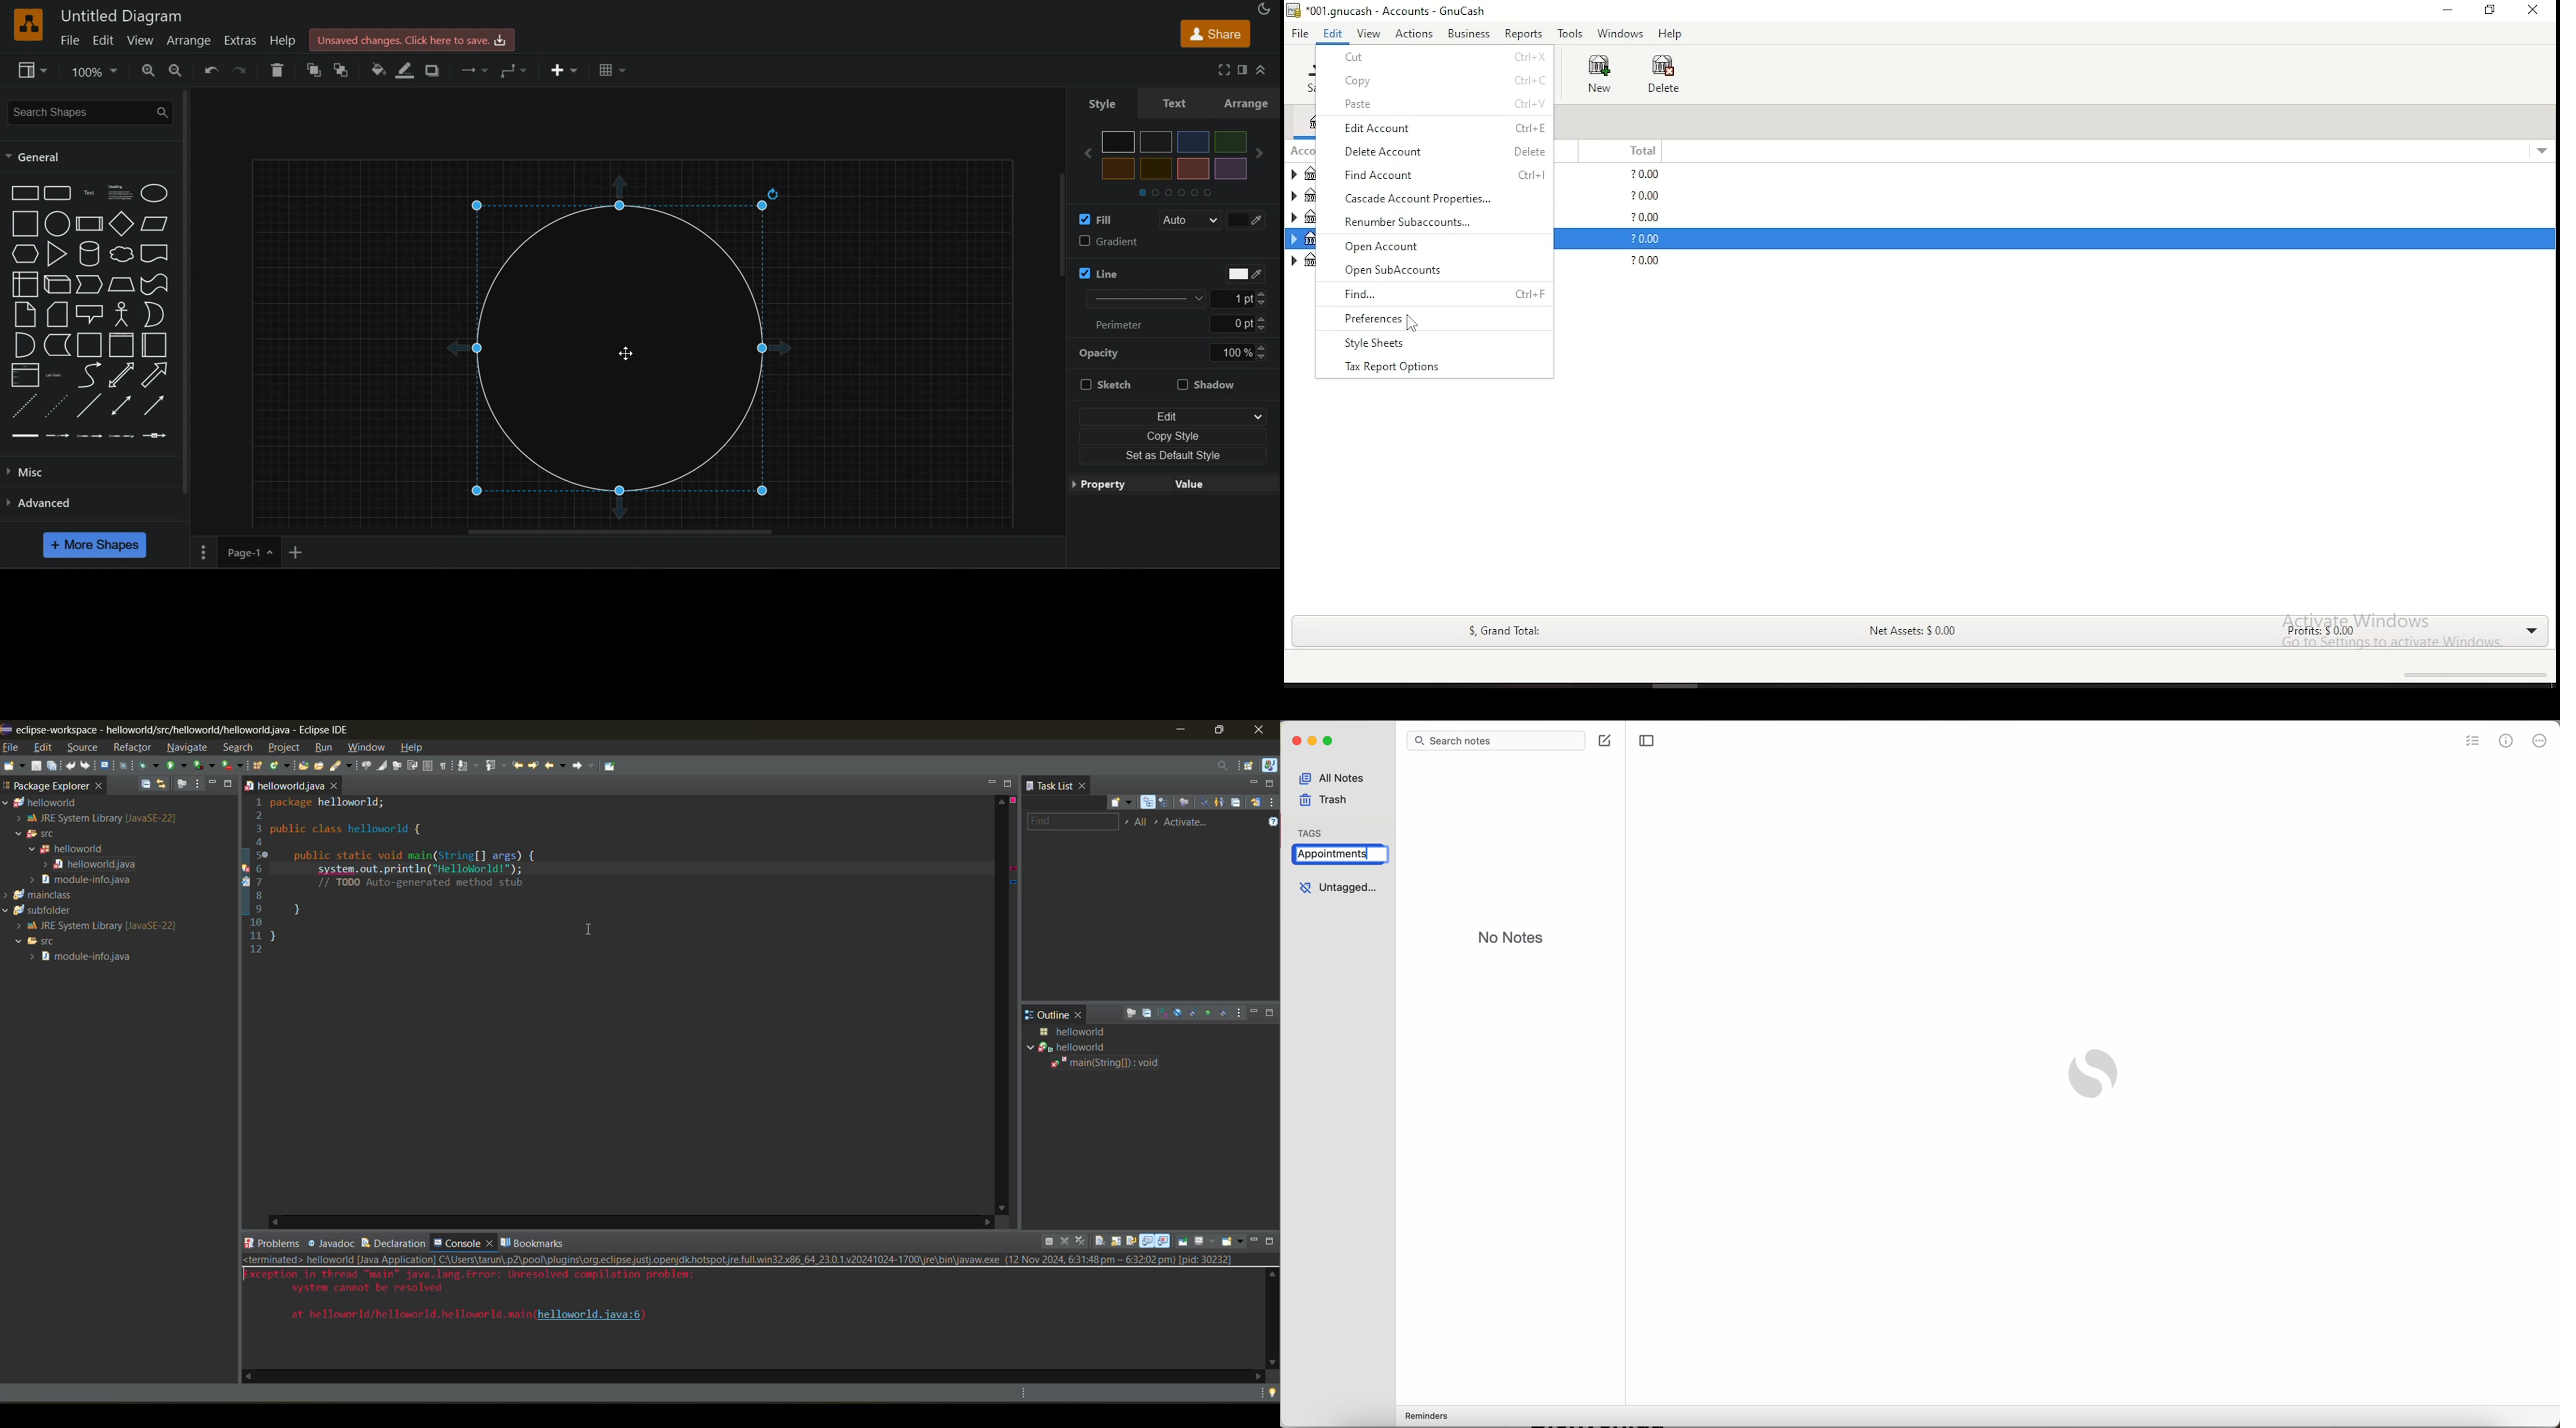  Describe the element at coordinates (123, 407) in the screenshot. I see `bidirectional connector` at that location.